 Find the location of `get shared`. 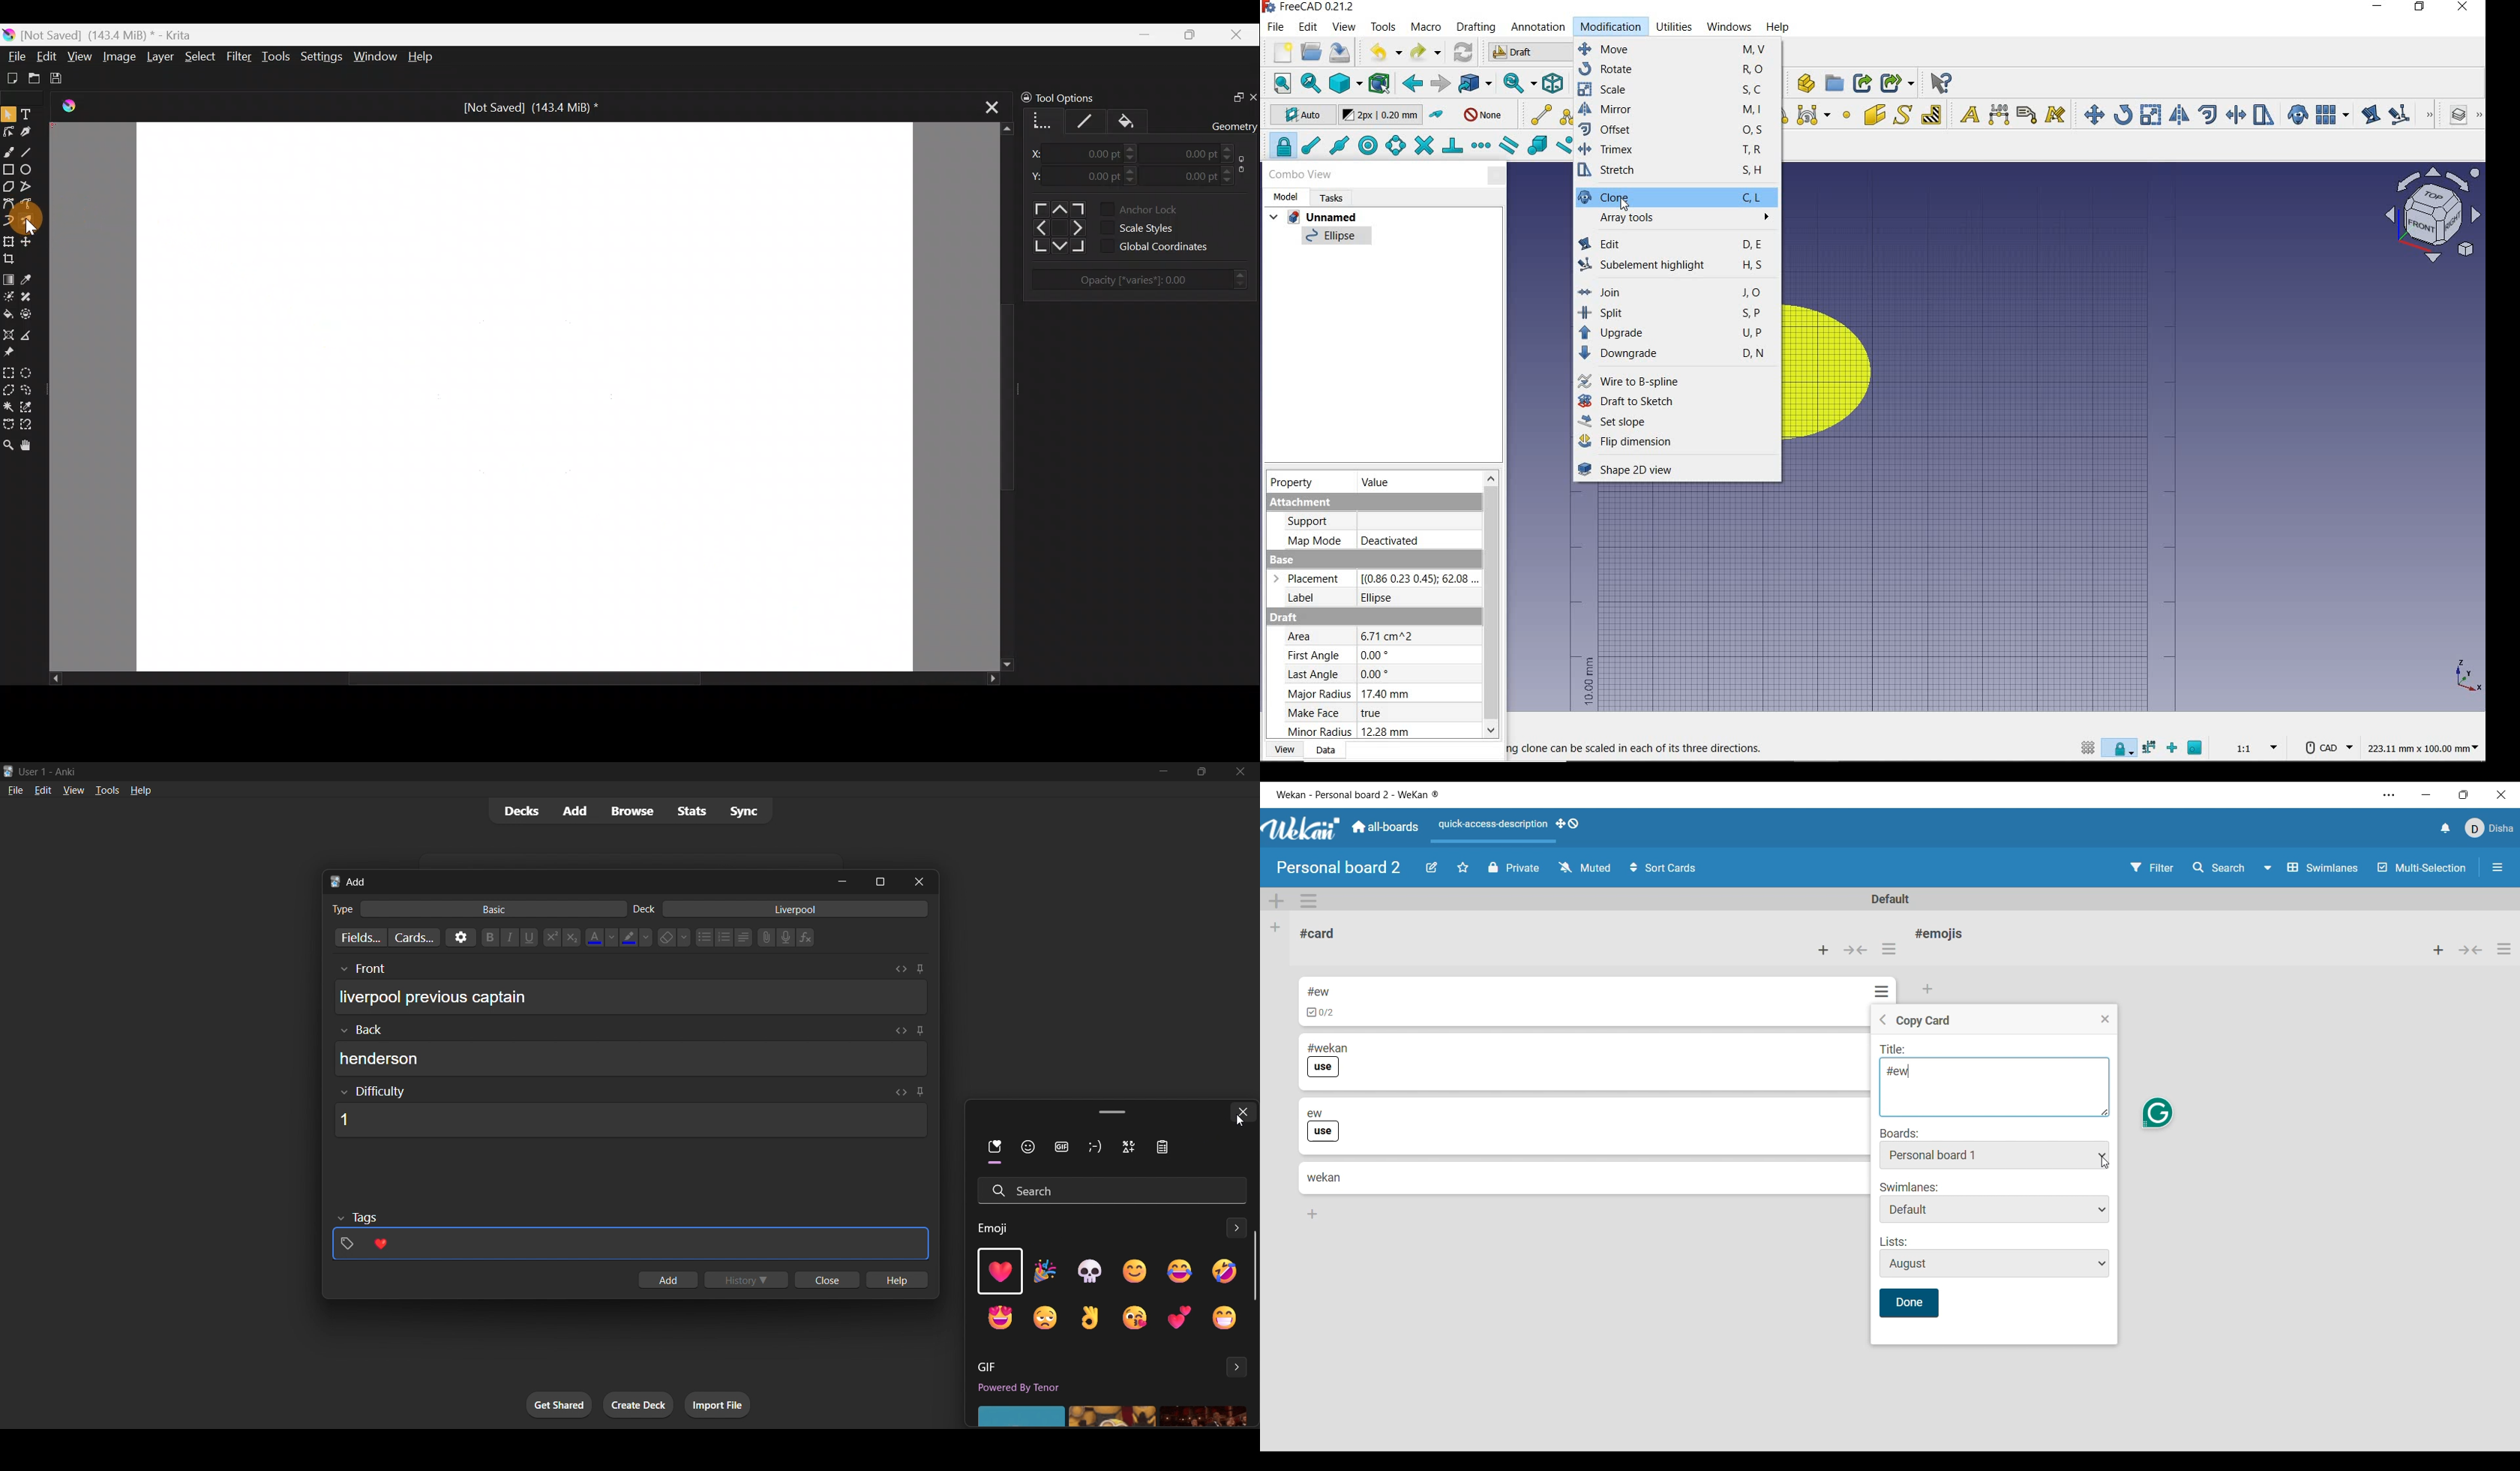

get shared is located at coordinates (560, 1406).